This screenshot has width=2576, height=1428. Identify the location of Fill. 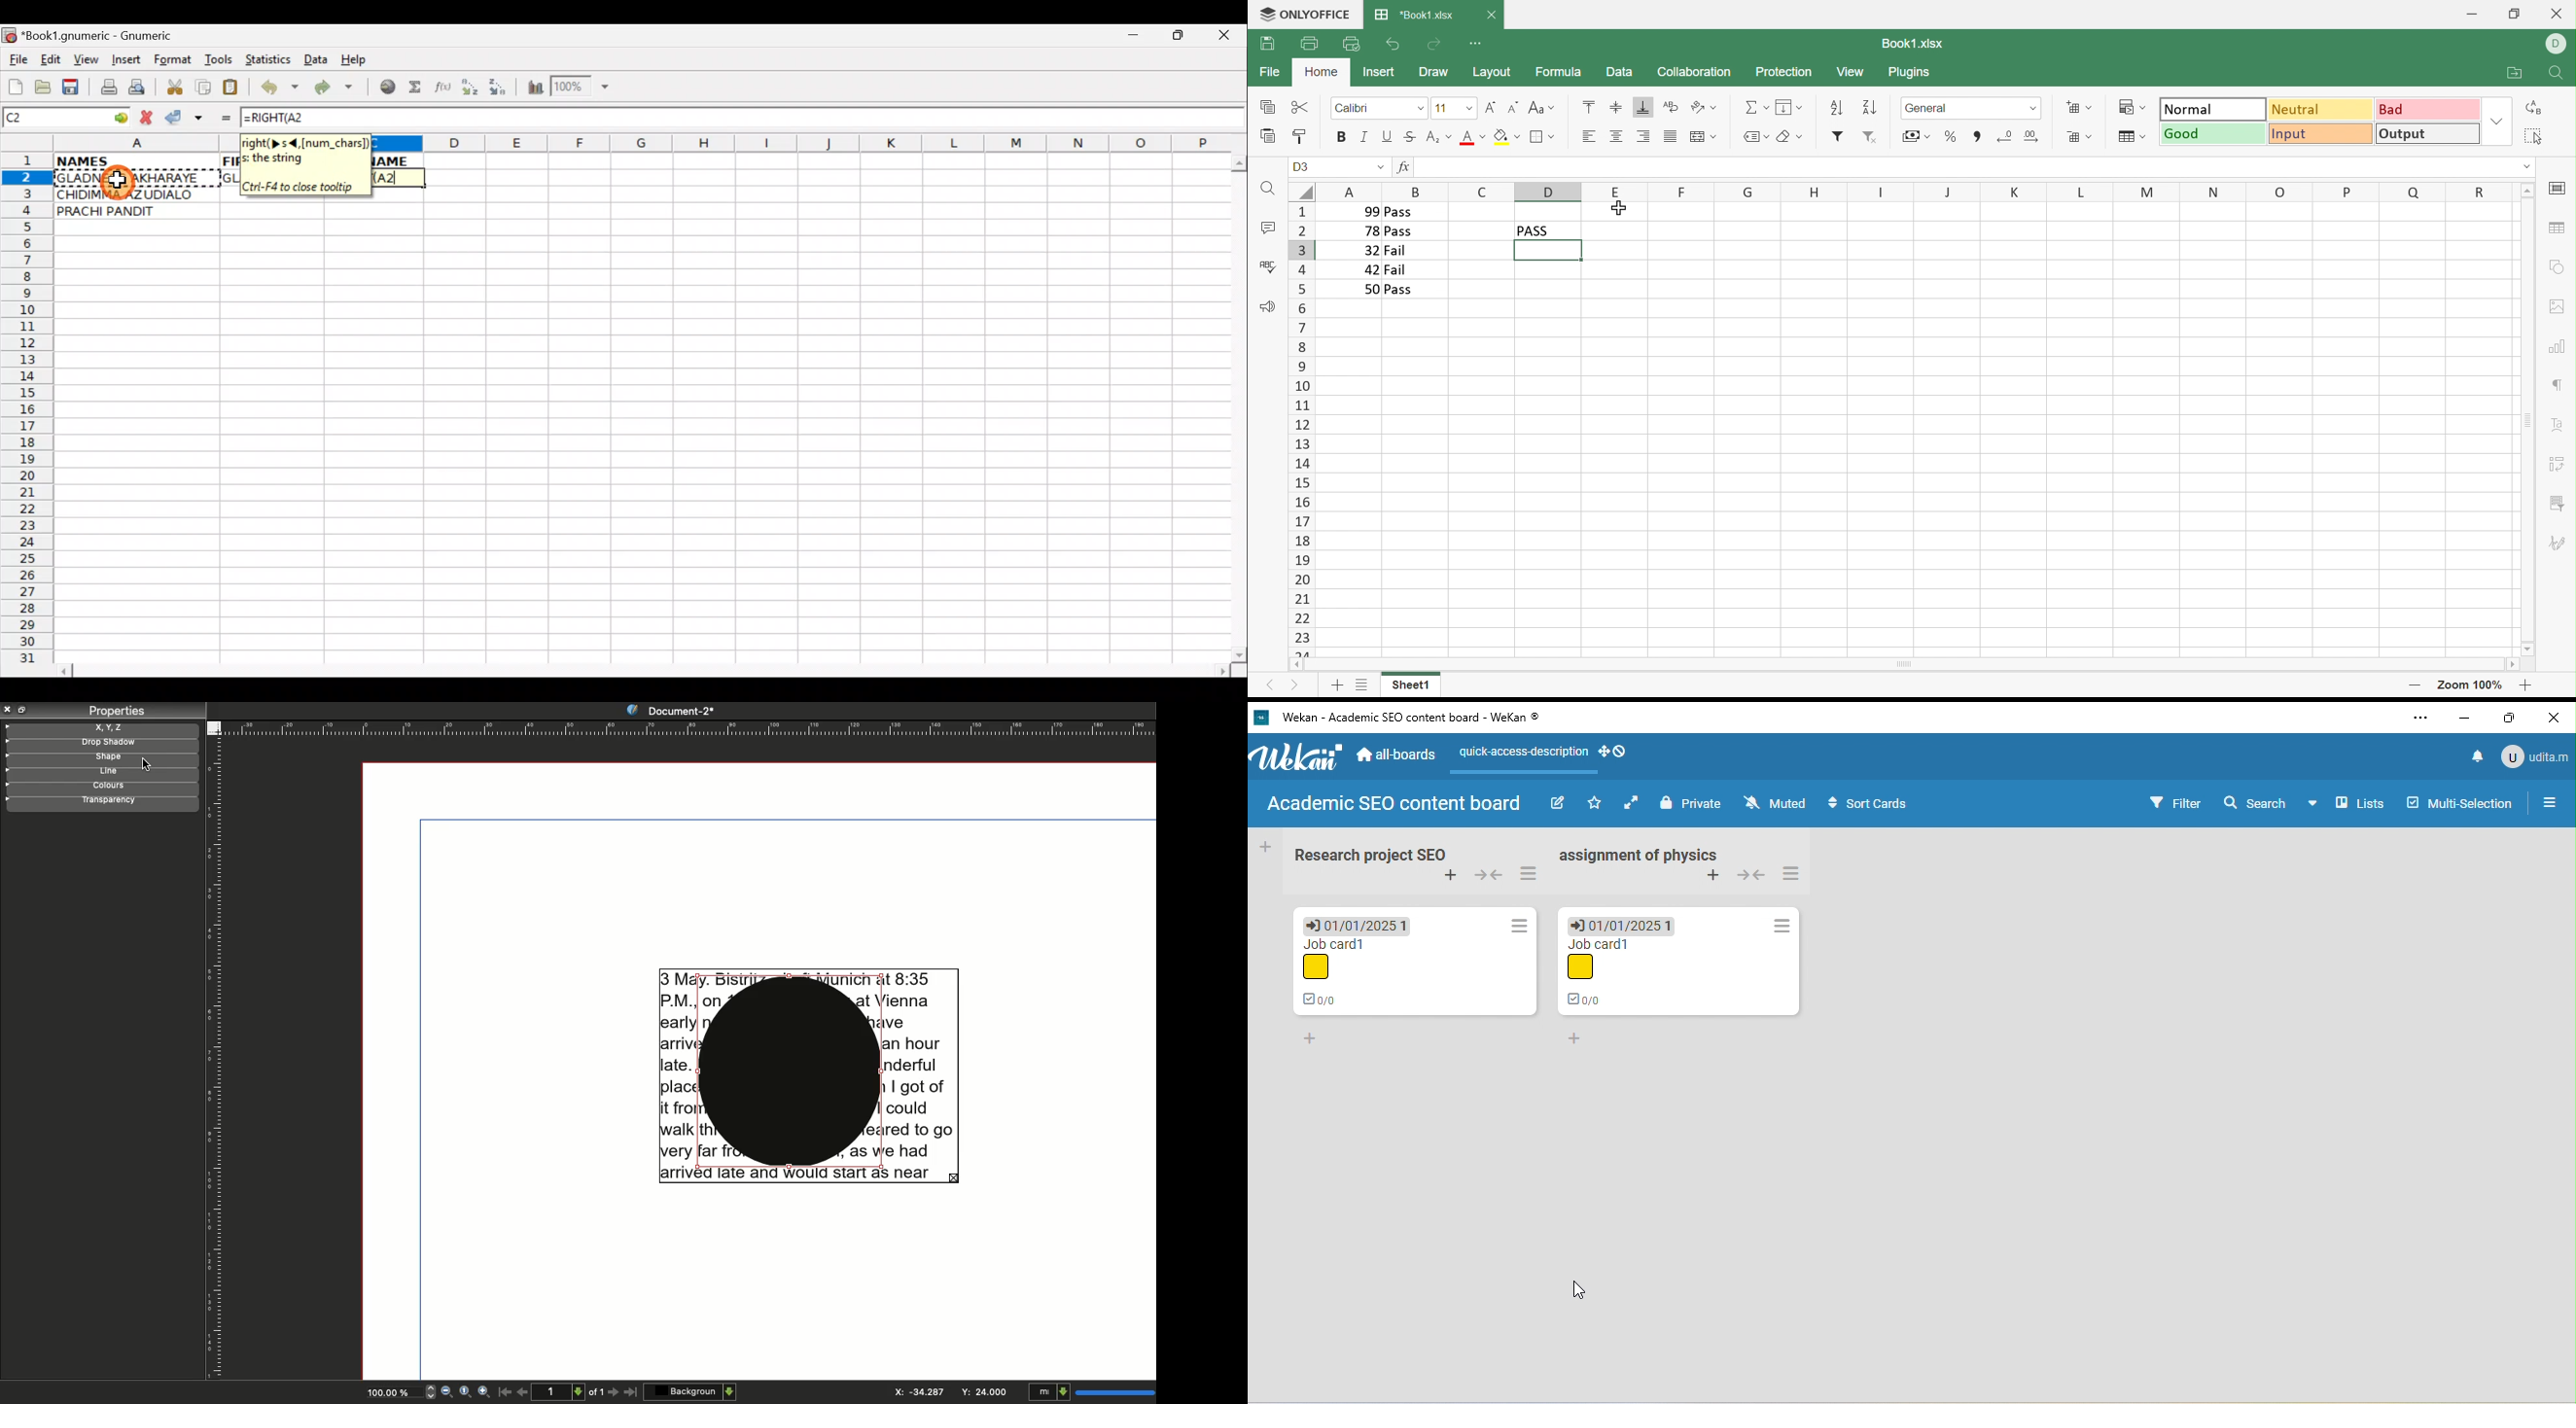
(1789, 107).